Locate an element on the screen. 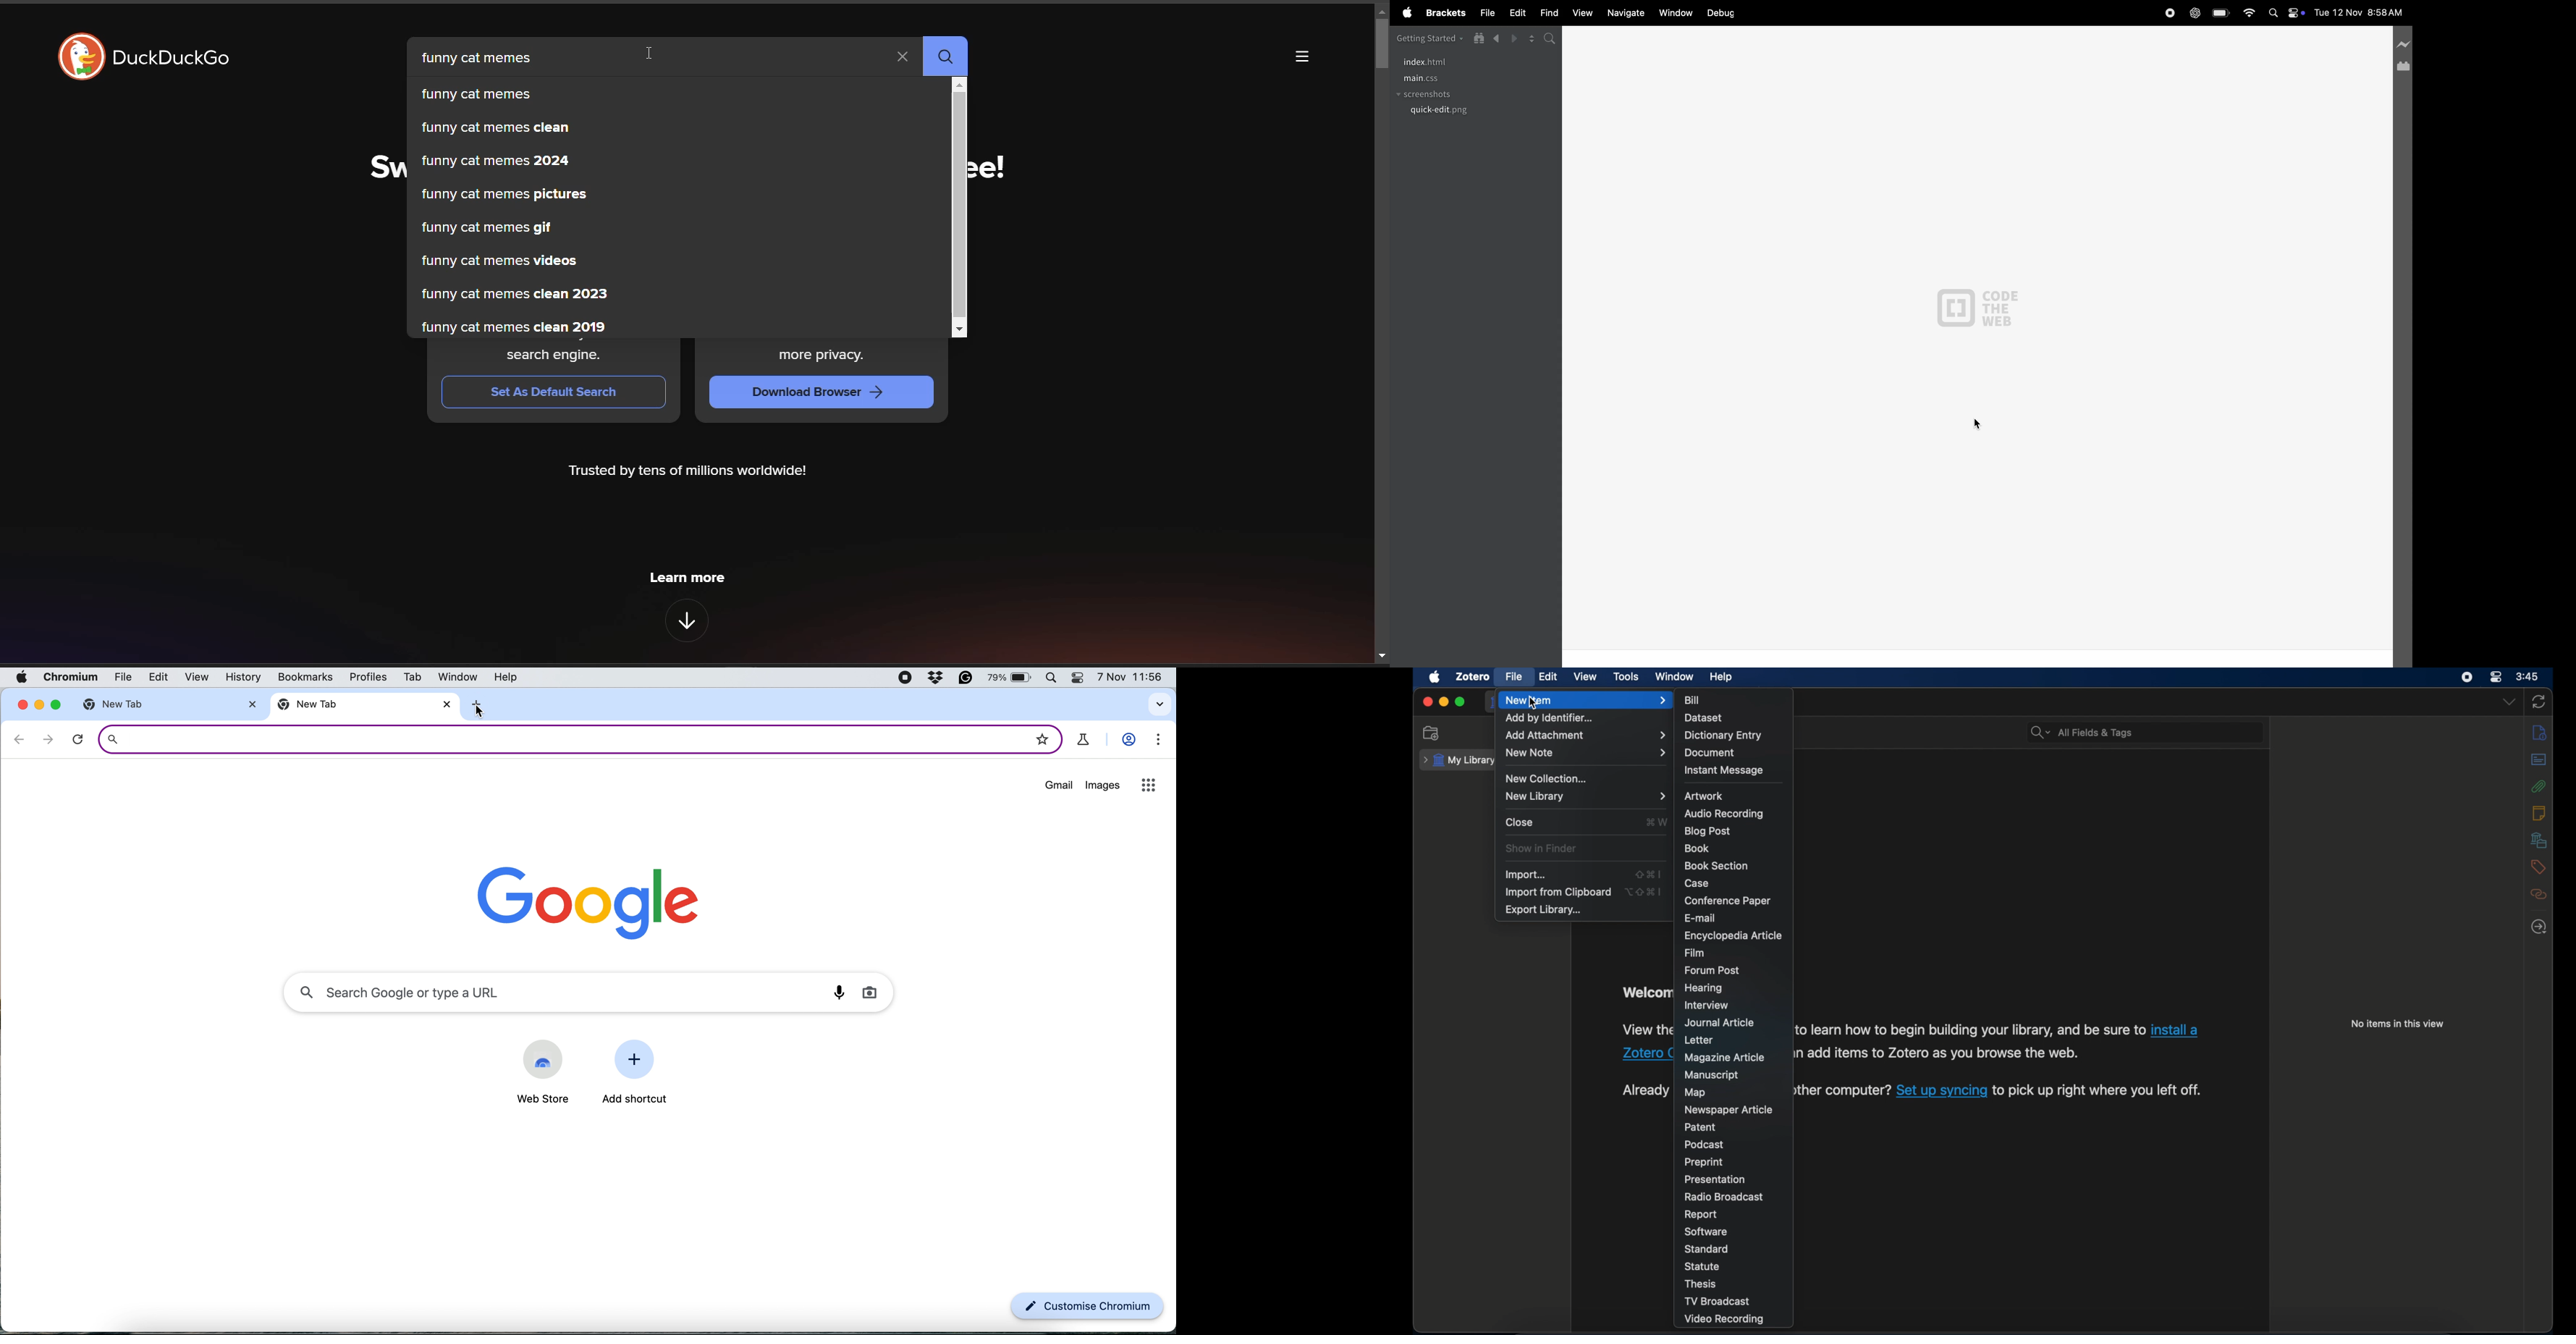 This screenshot has width=2576, height=1344. Download Browser is located at coordinates (824, 392).